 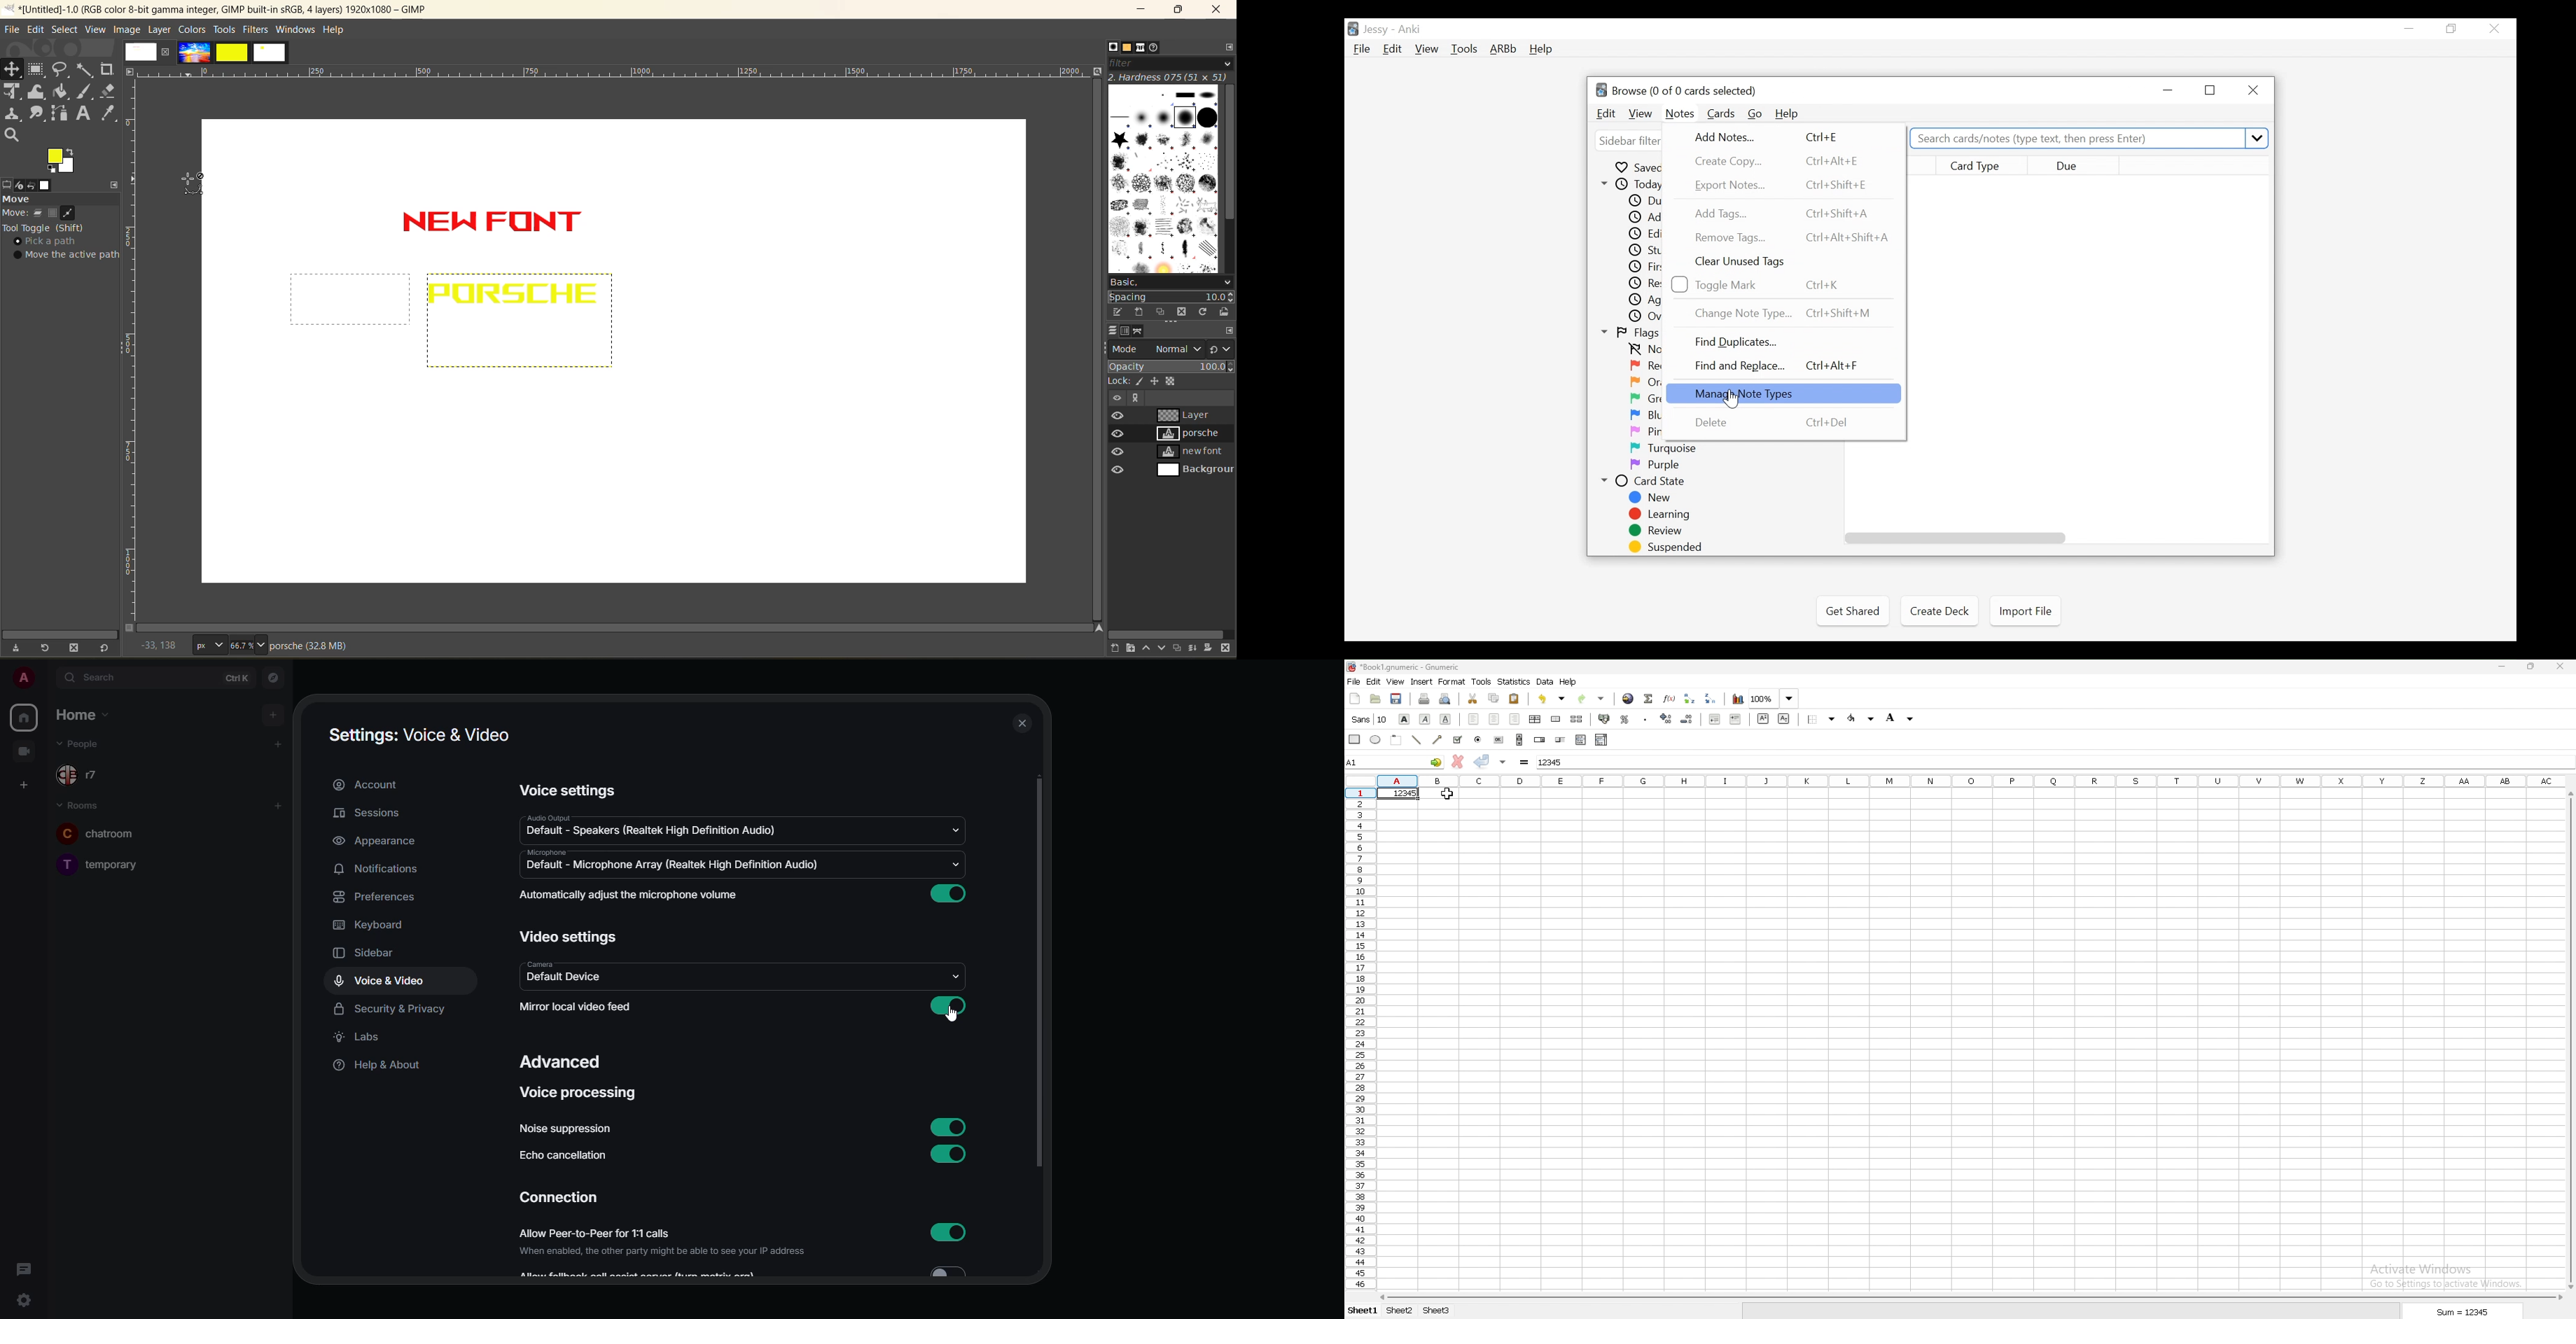 What do you see at coordinates (1161, 647) in the screenshot?
I see `lower the layer` at bounding box center [1161, 647].